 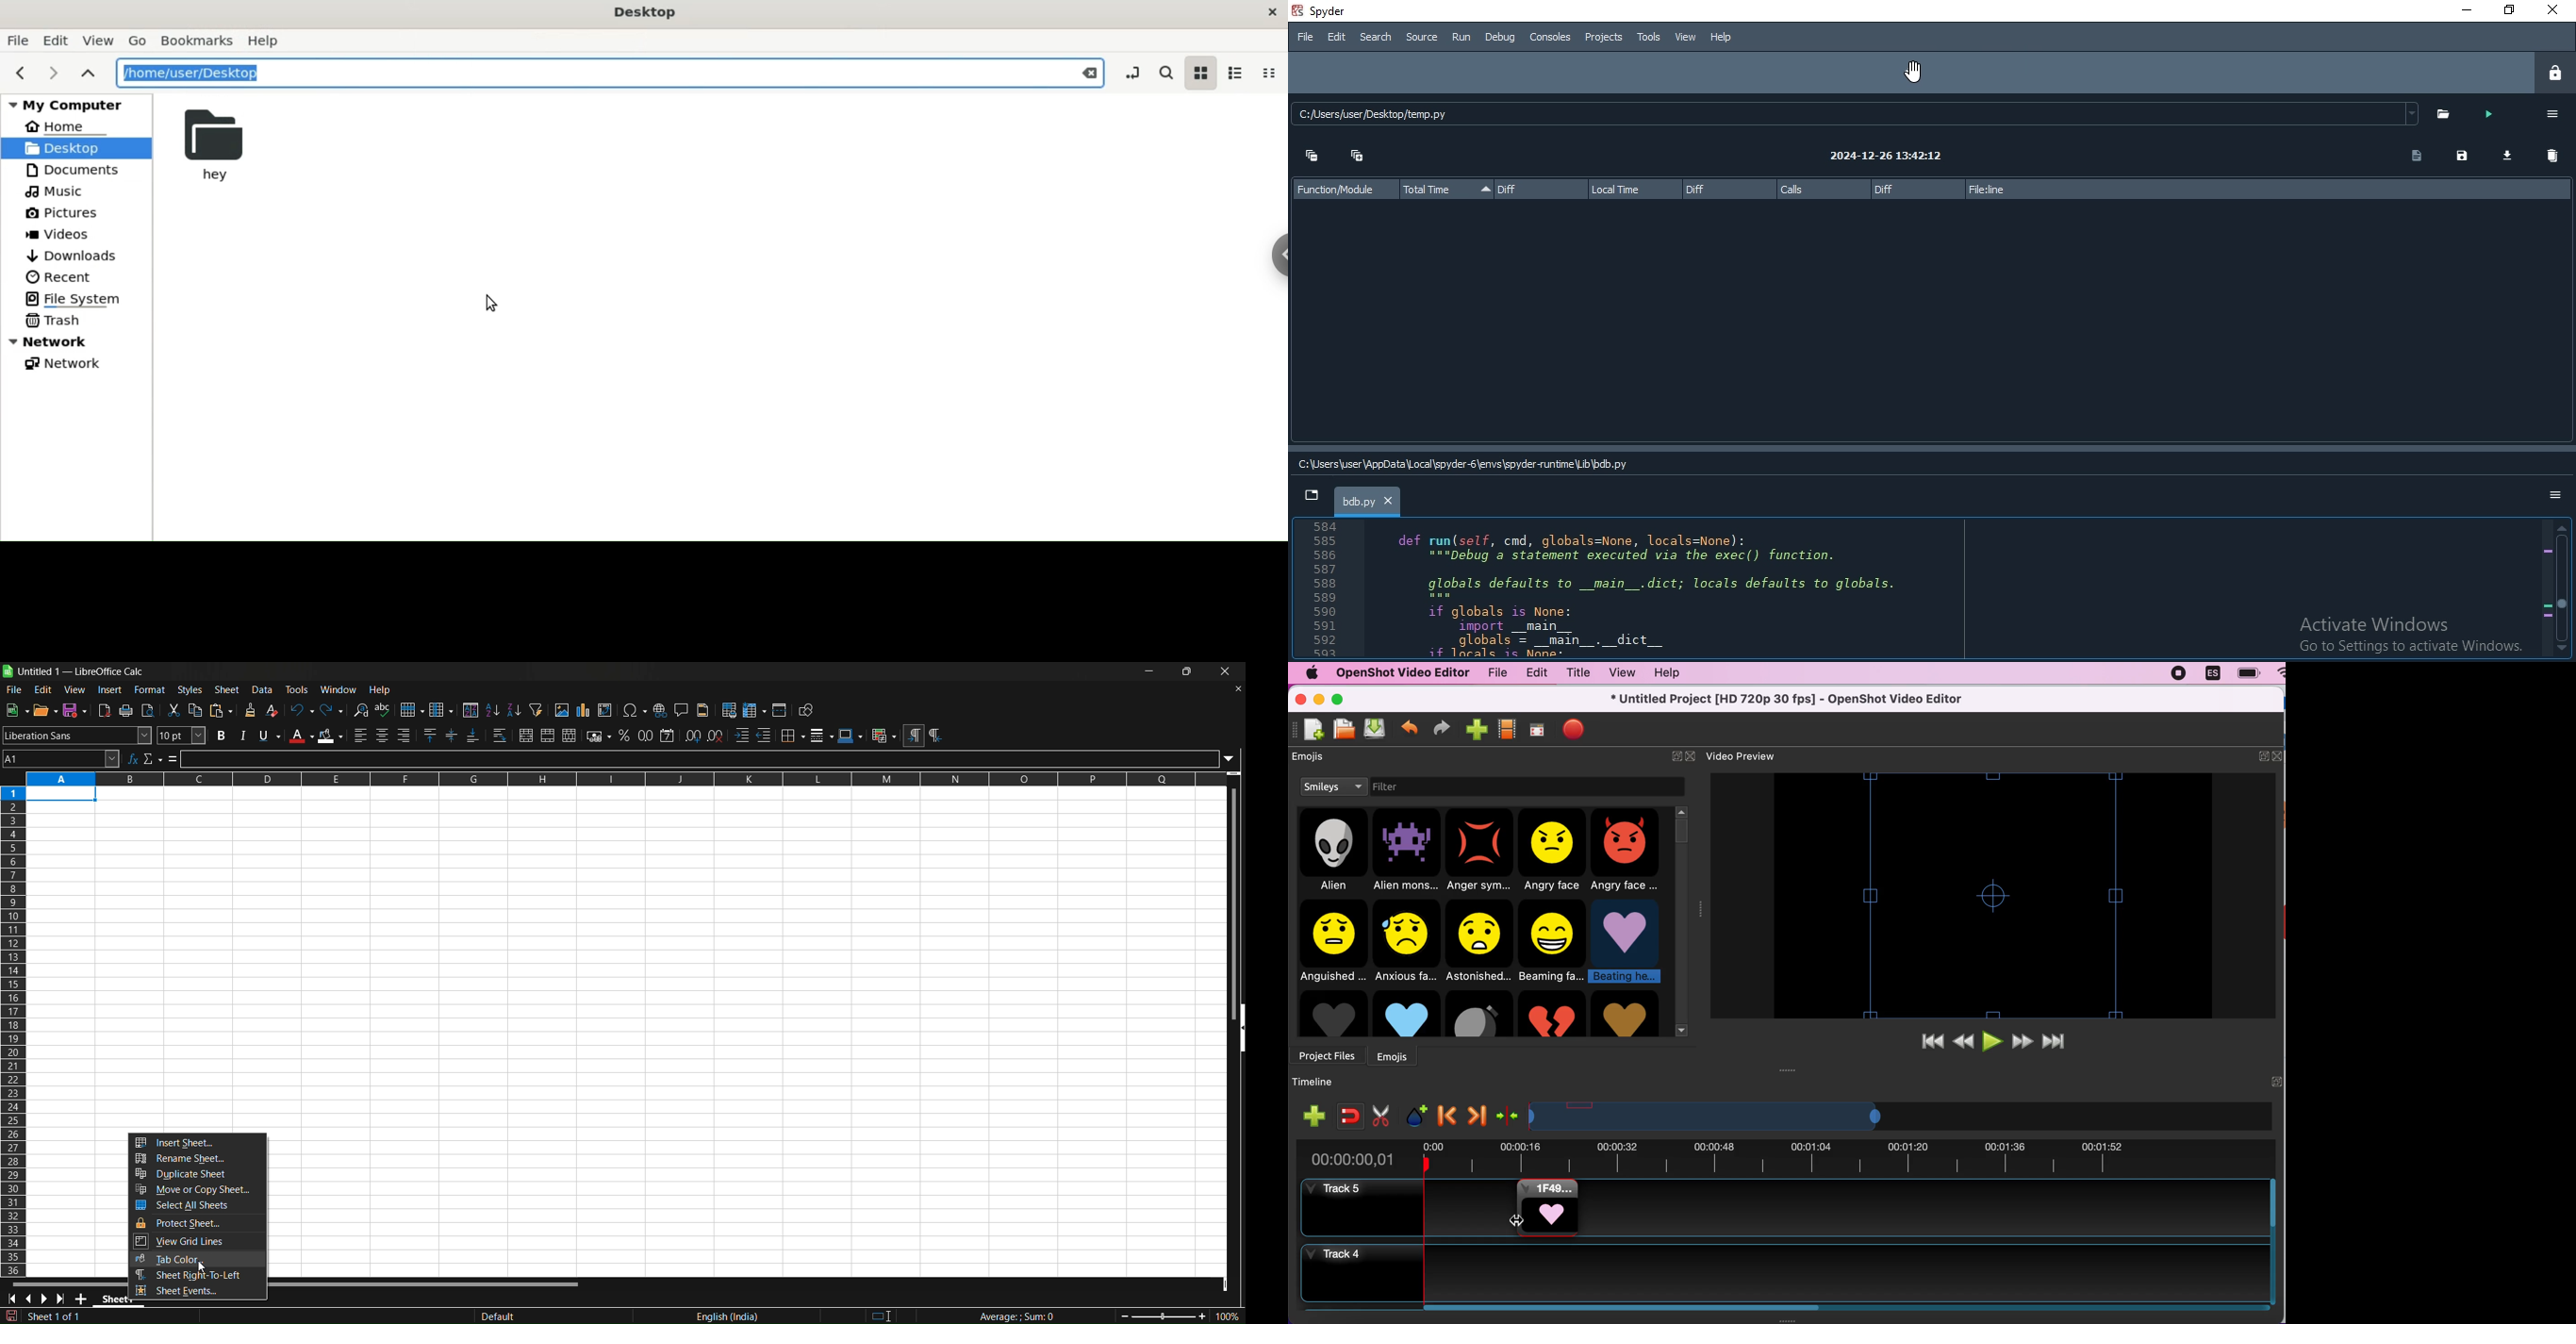 I want to click on view, so click(x=1618, y=673).